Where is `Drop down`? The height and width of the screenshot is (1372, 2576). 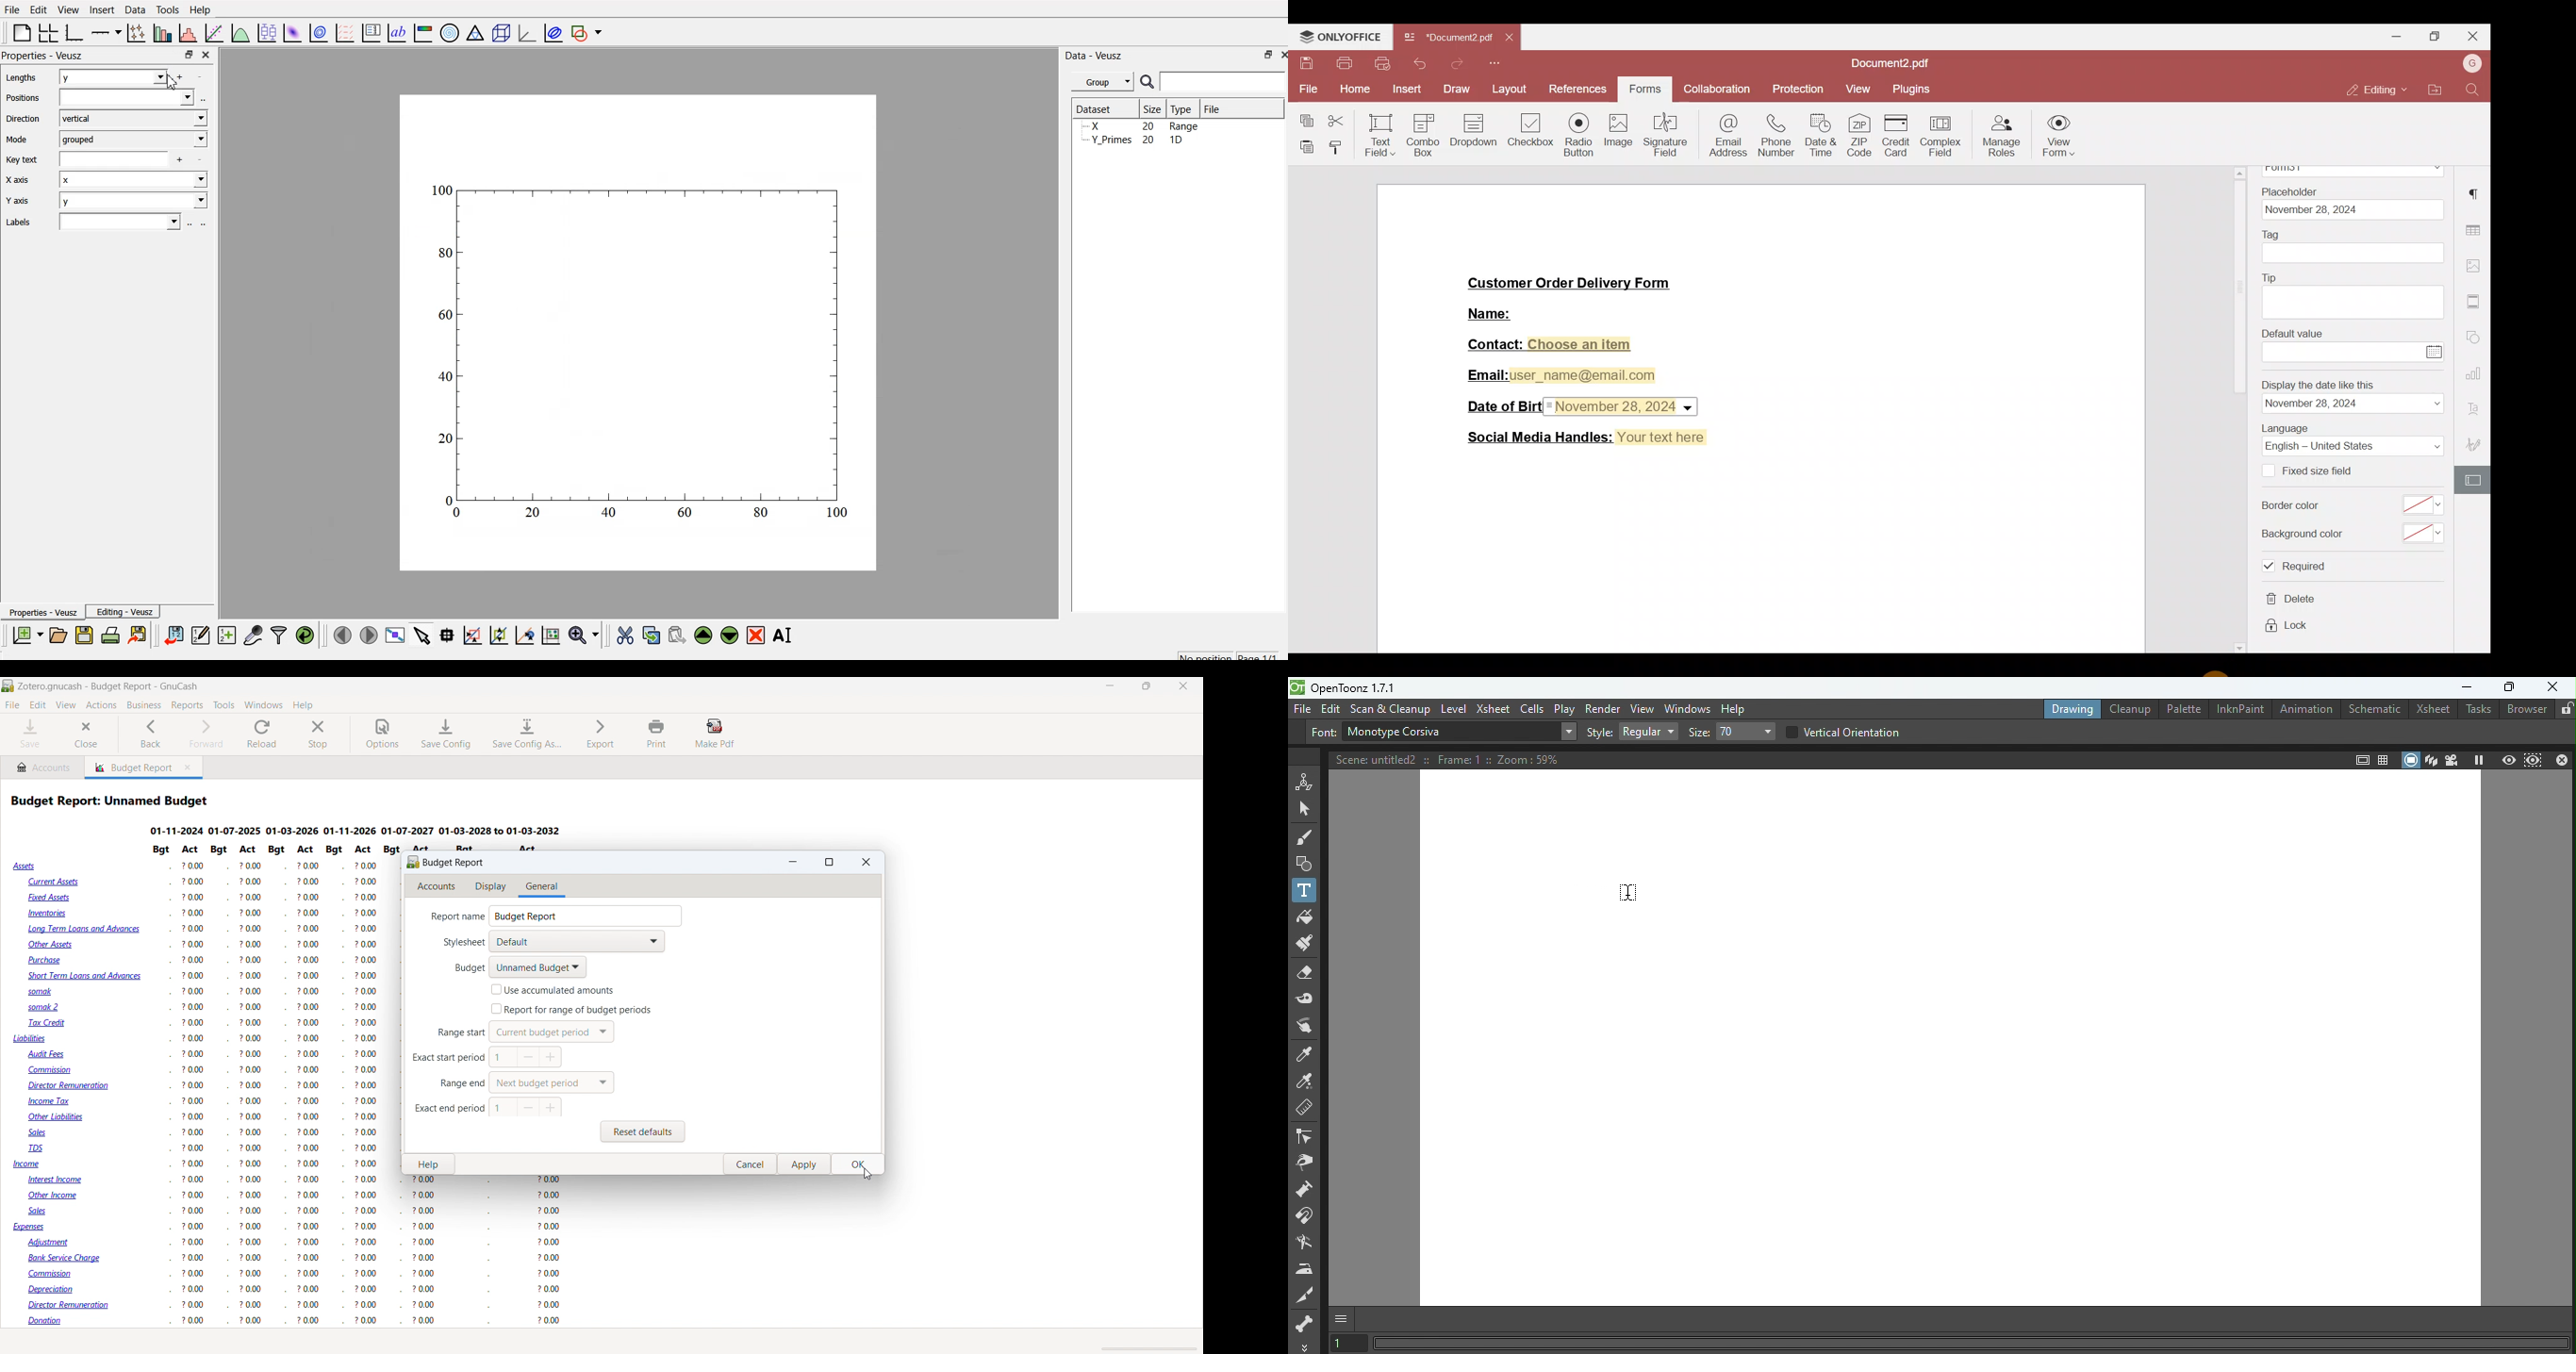
Drop down is located at coordinates (1647, 734).